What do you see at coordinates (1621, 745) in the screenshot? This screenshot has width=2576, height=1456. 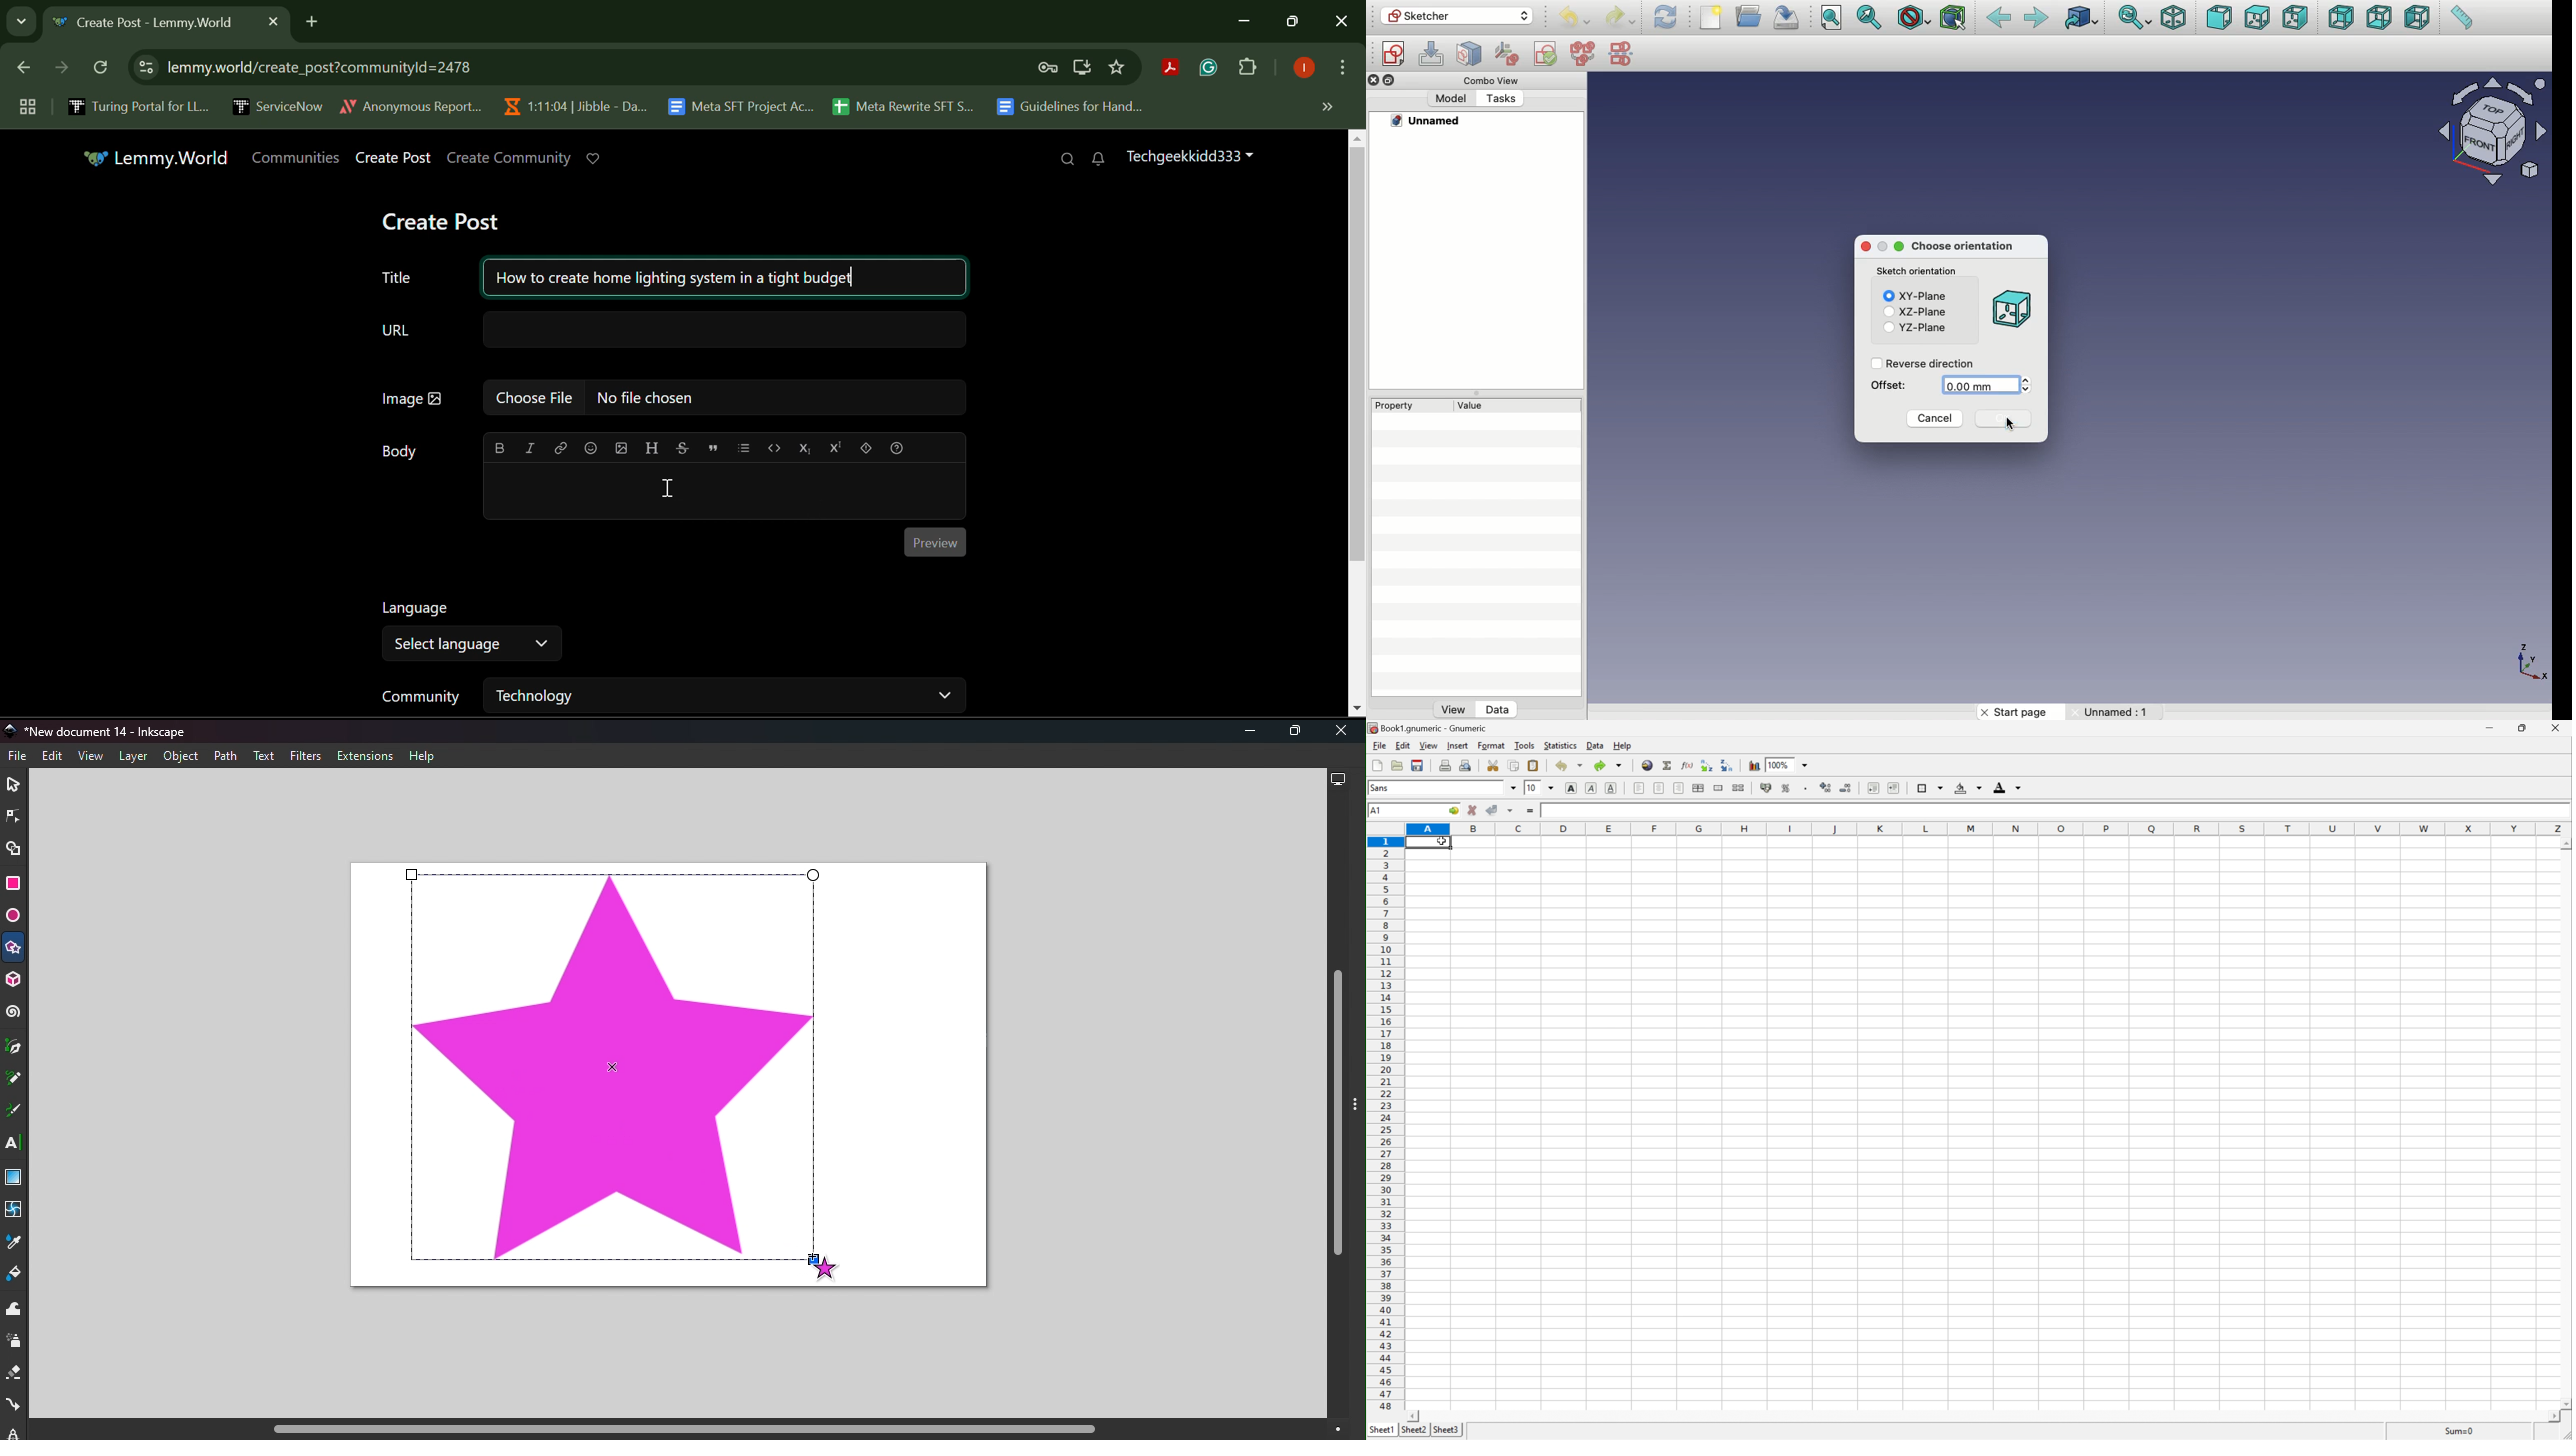 I see `help` at bounding box center [1621, 745].